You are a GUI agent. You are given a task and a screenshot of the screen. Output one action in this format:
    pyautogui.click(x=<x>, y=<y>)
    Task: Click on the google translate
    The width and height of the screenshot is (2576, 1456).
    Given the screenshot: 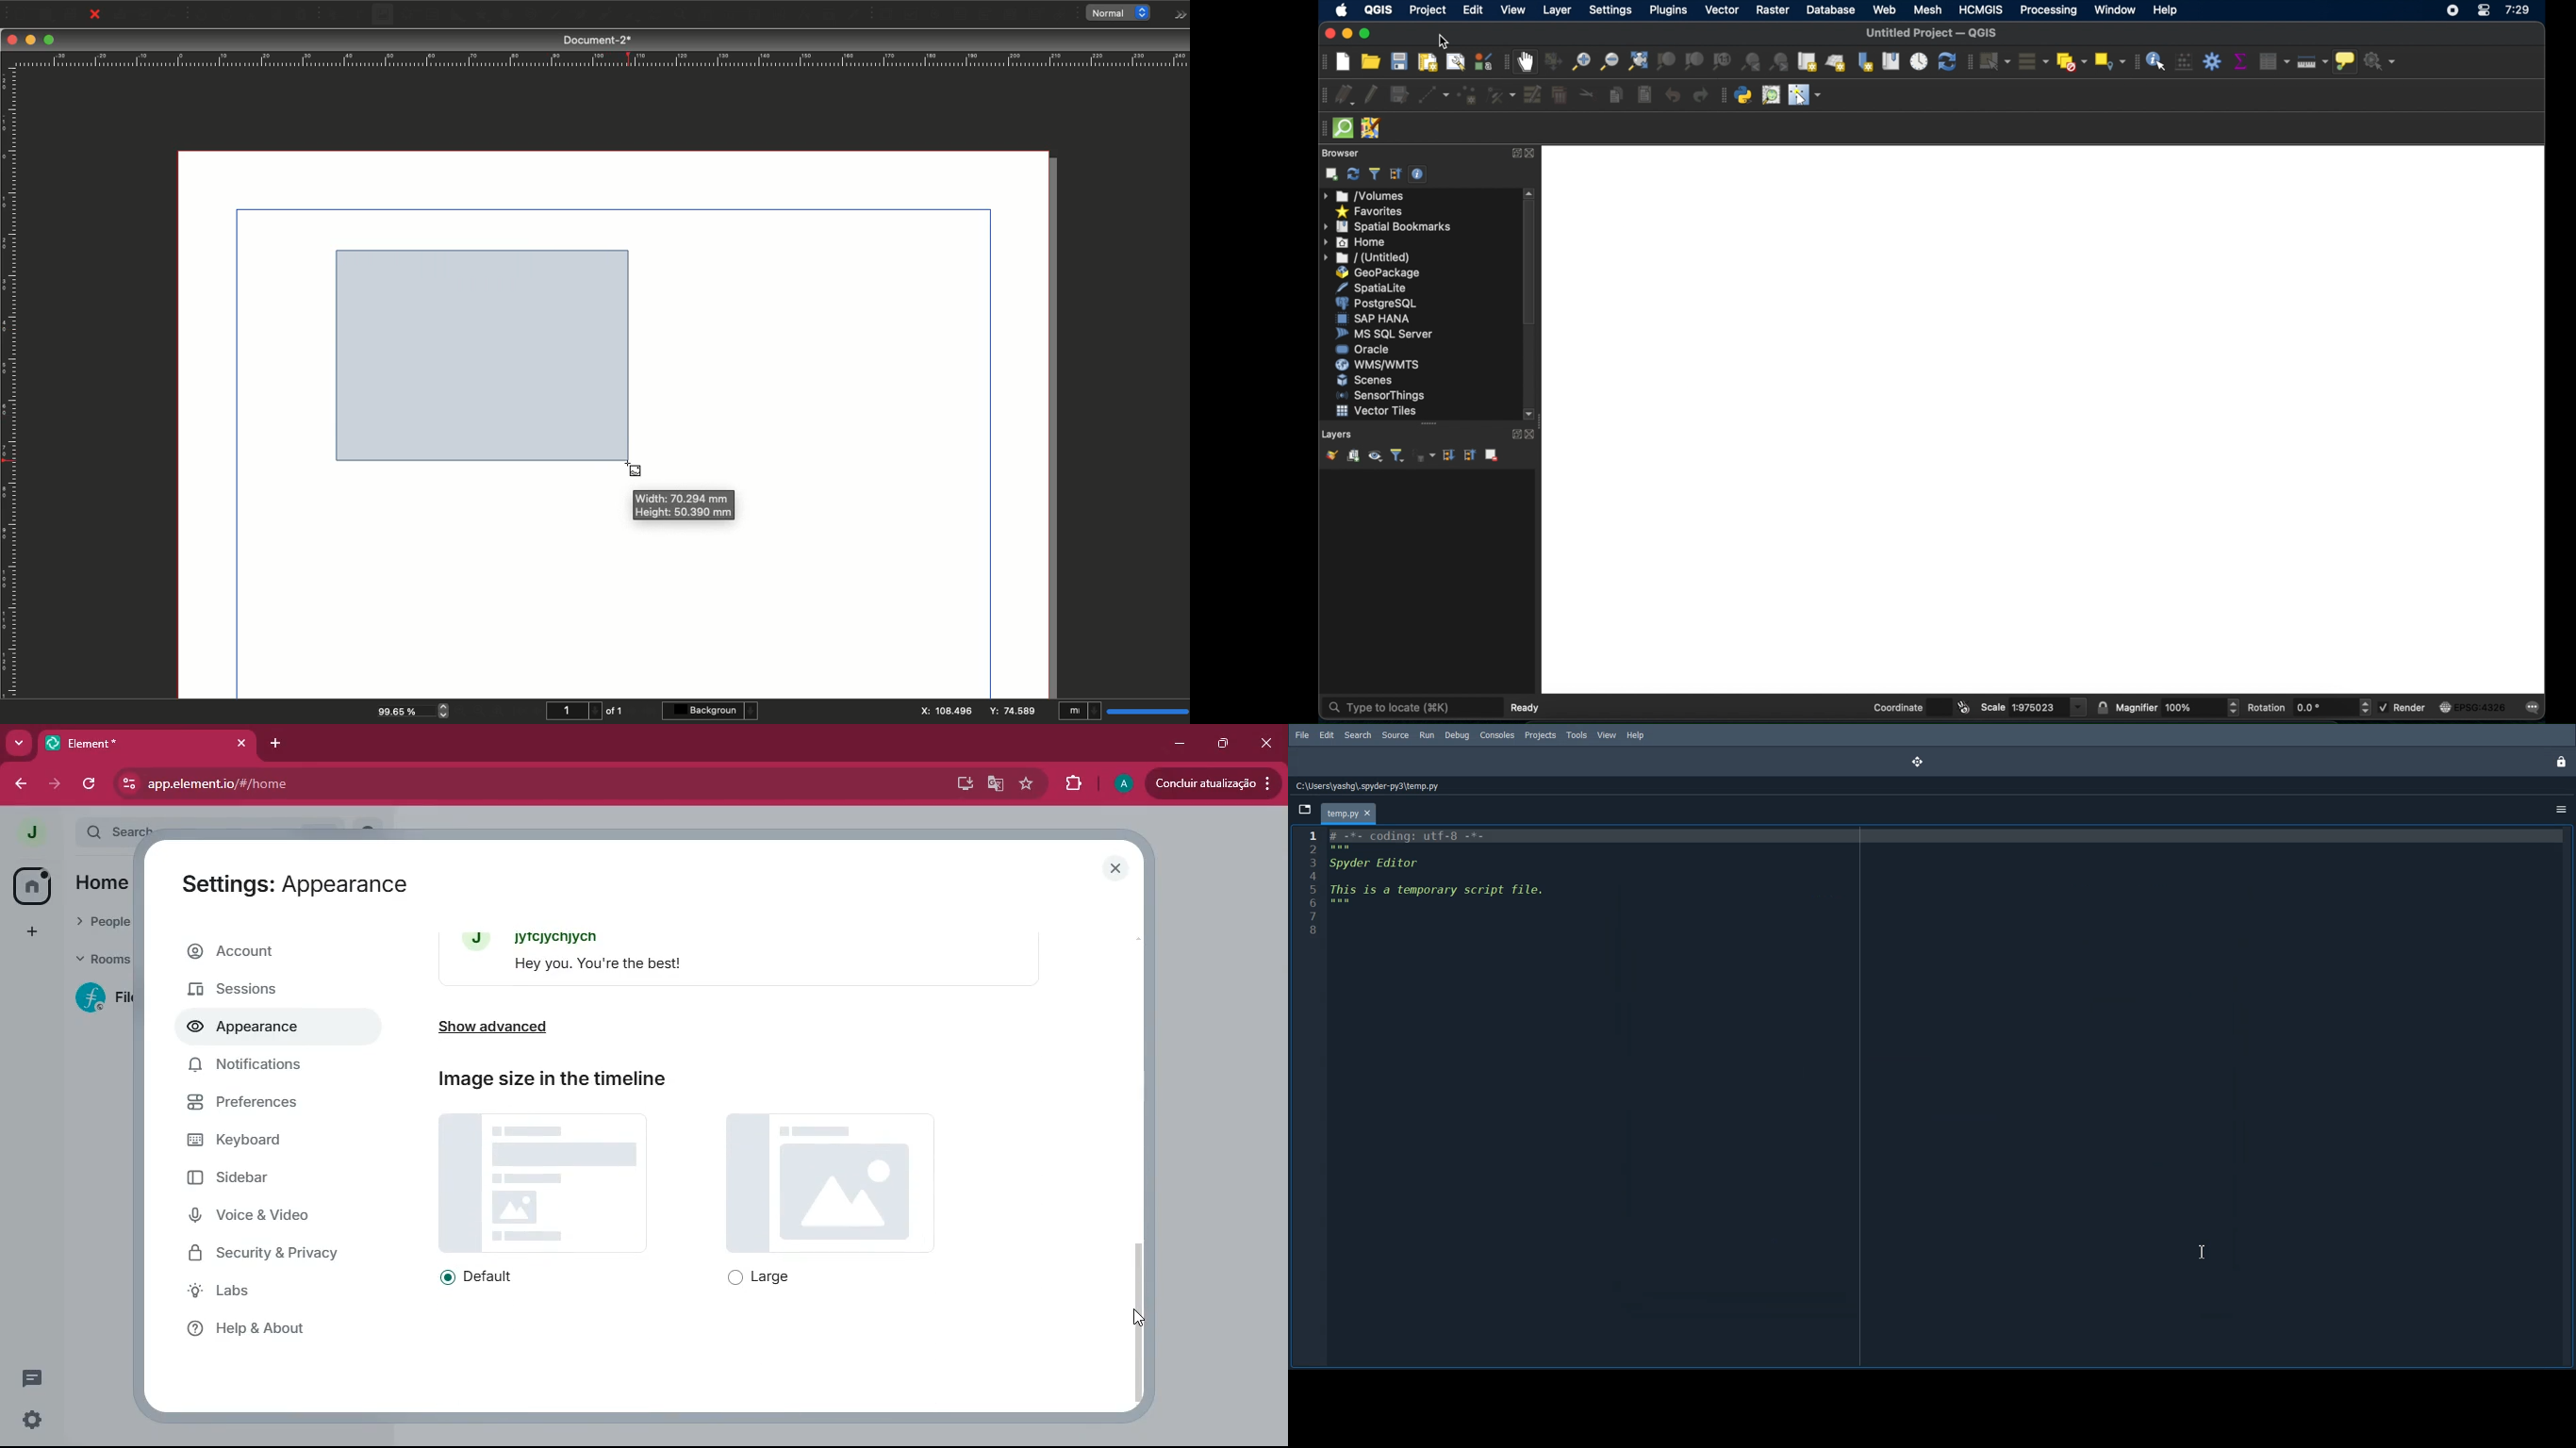 What is the action you would take?
    pyautogui.click(x=996, y=786)
    